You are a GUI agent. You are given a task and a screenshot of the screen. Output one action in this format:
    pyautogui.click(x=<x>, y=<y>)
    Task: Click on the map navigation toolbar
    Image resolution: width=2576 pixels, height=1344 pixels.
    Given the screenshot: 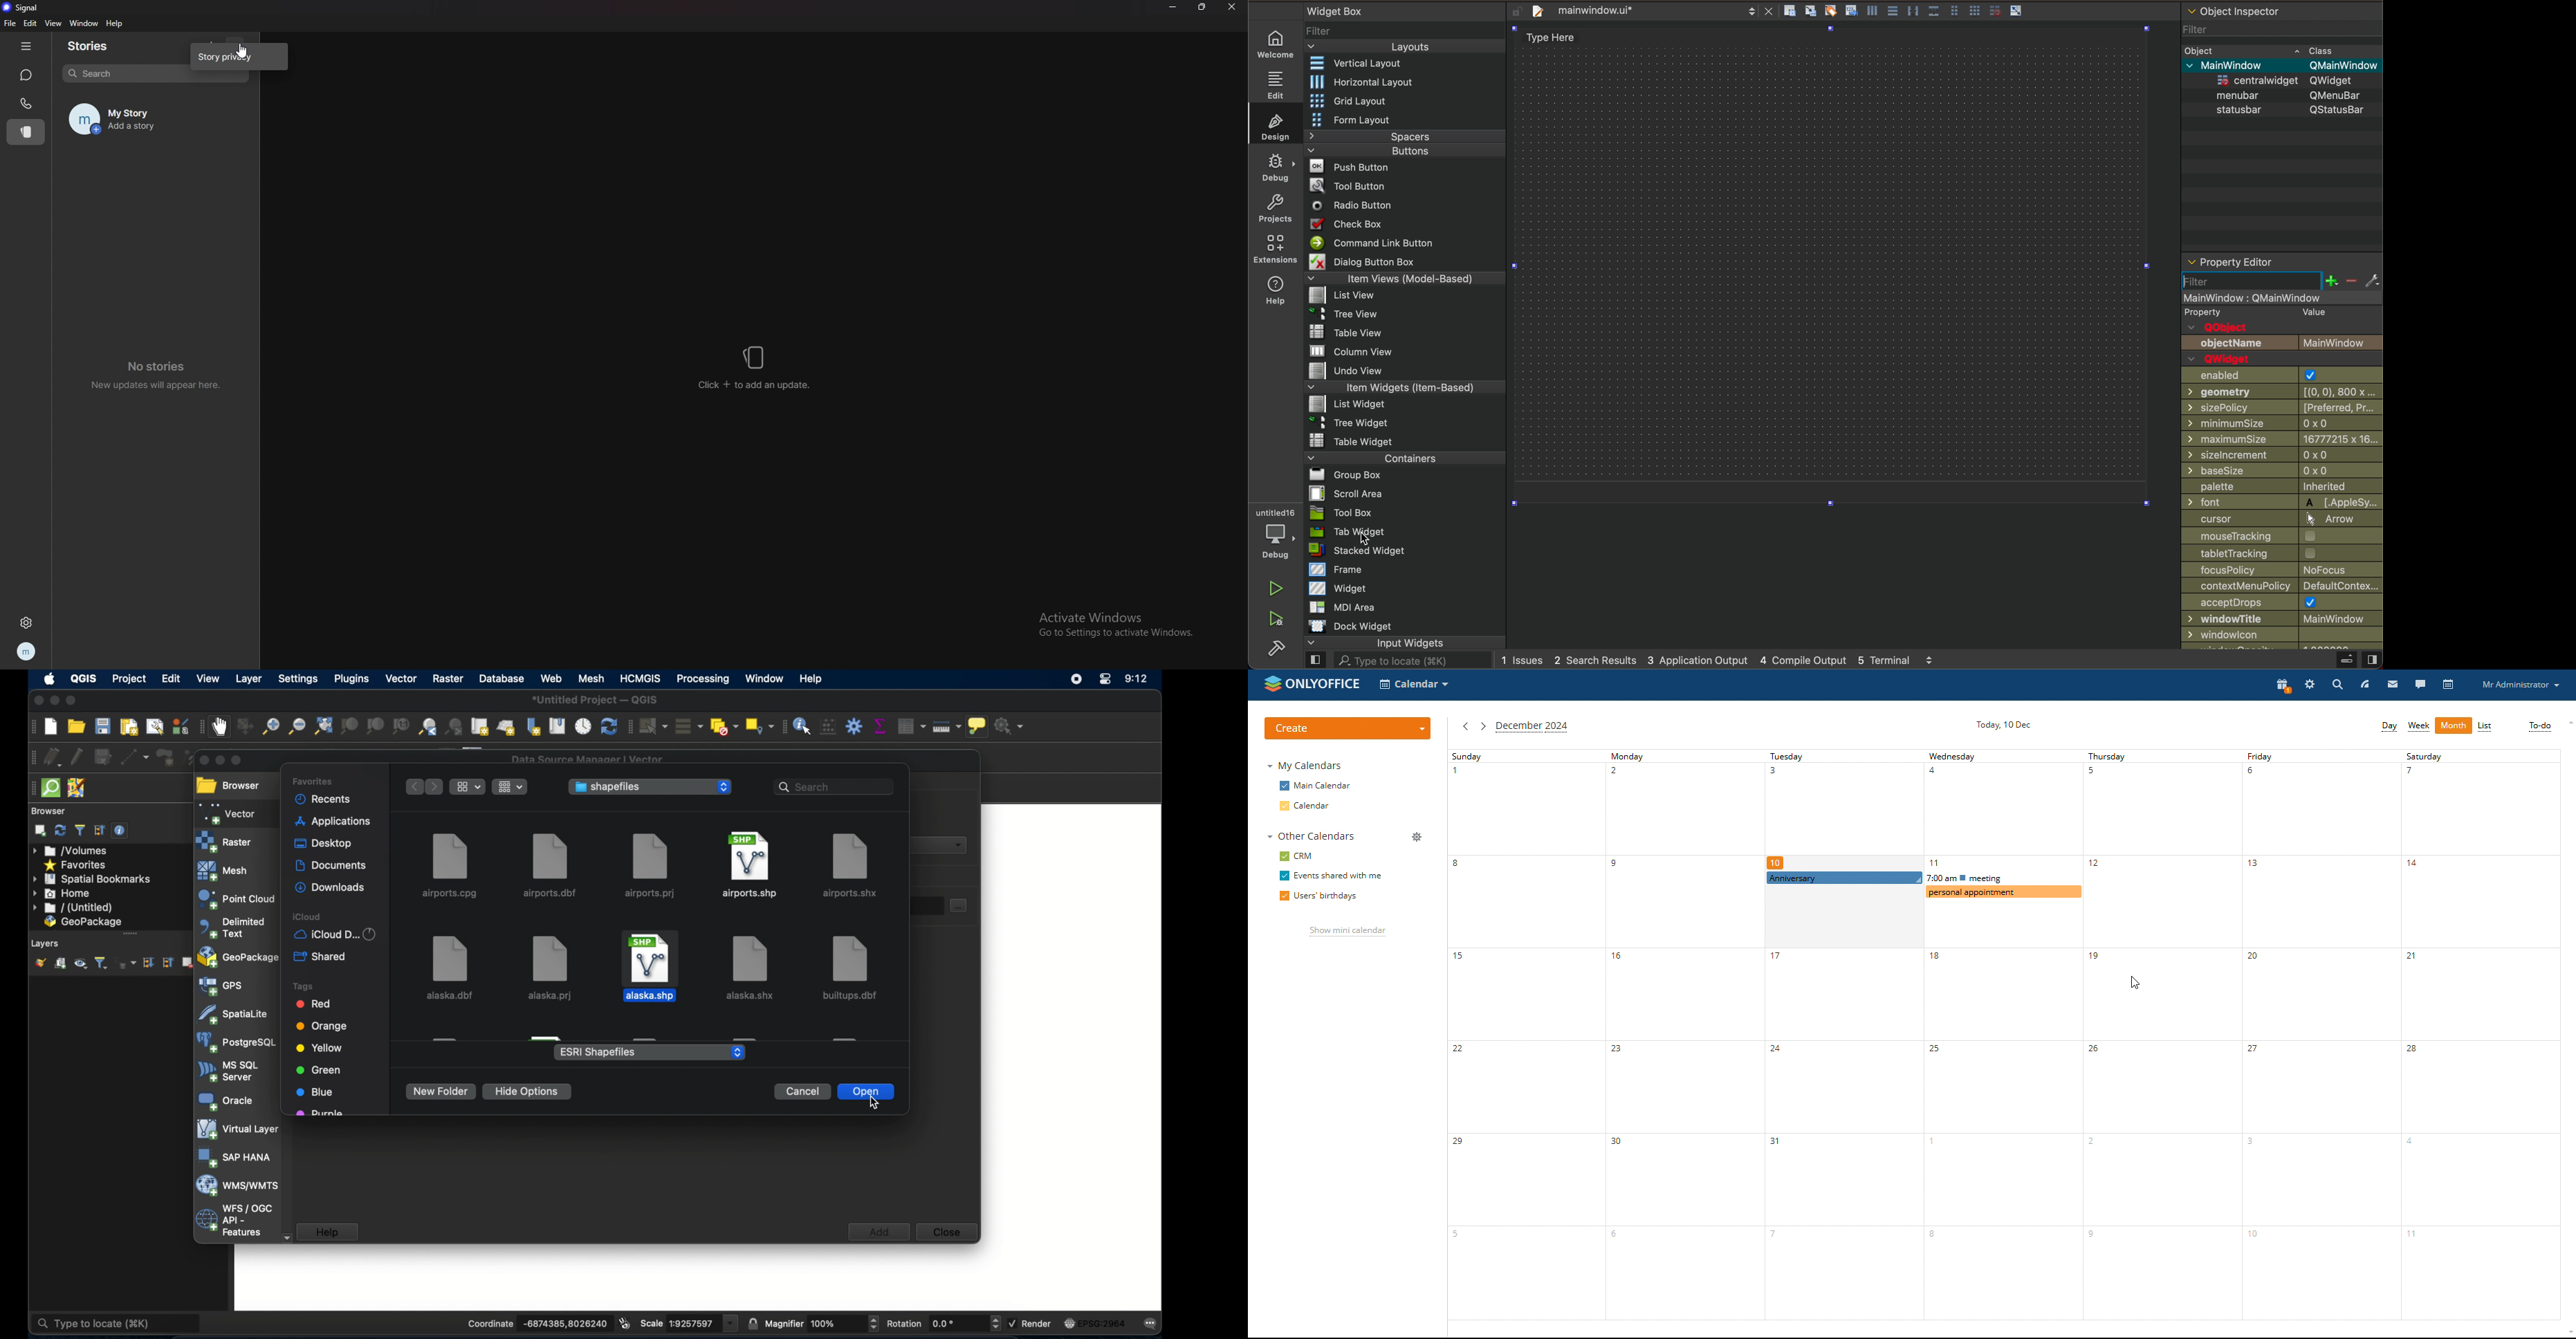 What is the action you would take?
    pyautogui.click(x=200, y=728)
    